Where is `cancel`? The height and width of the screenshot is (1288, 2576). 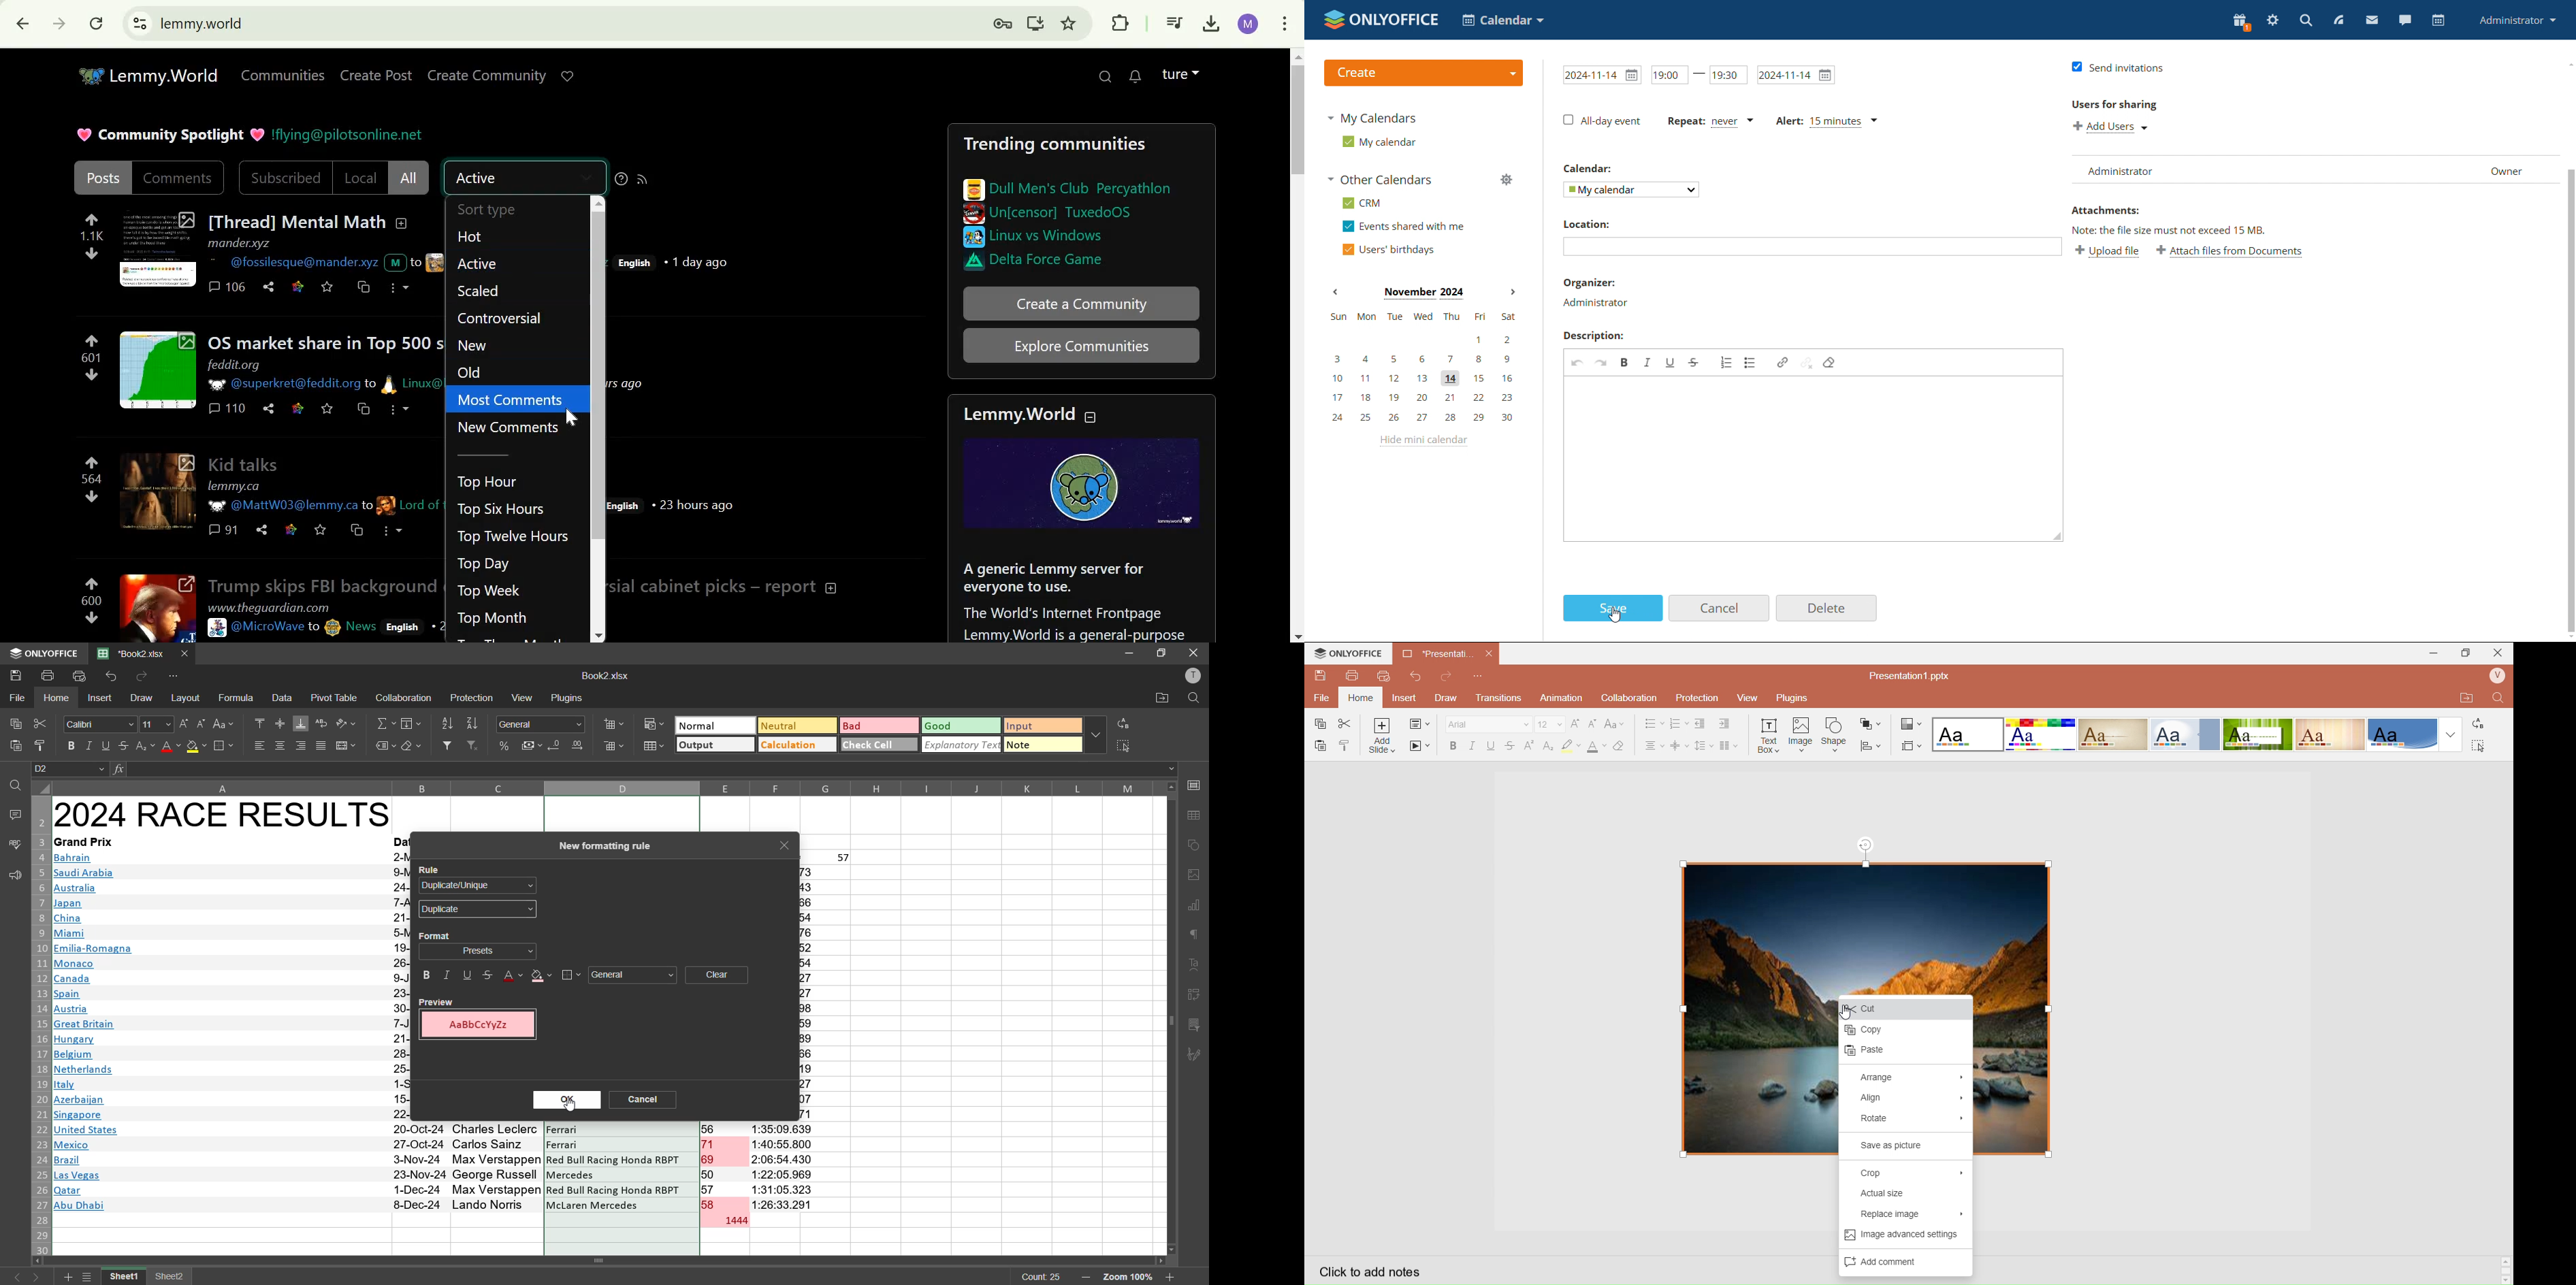 cancel is located at coordinates (650, 1101).